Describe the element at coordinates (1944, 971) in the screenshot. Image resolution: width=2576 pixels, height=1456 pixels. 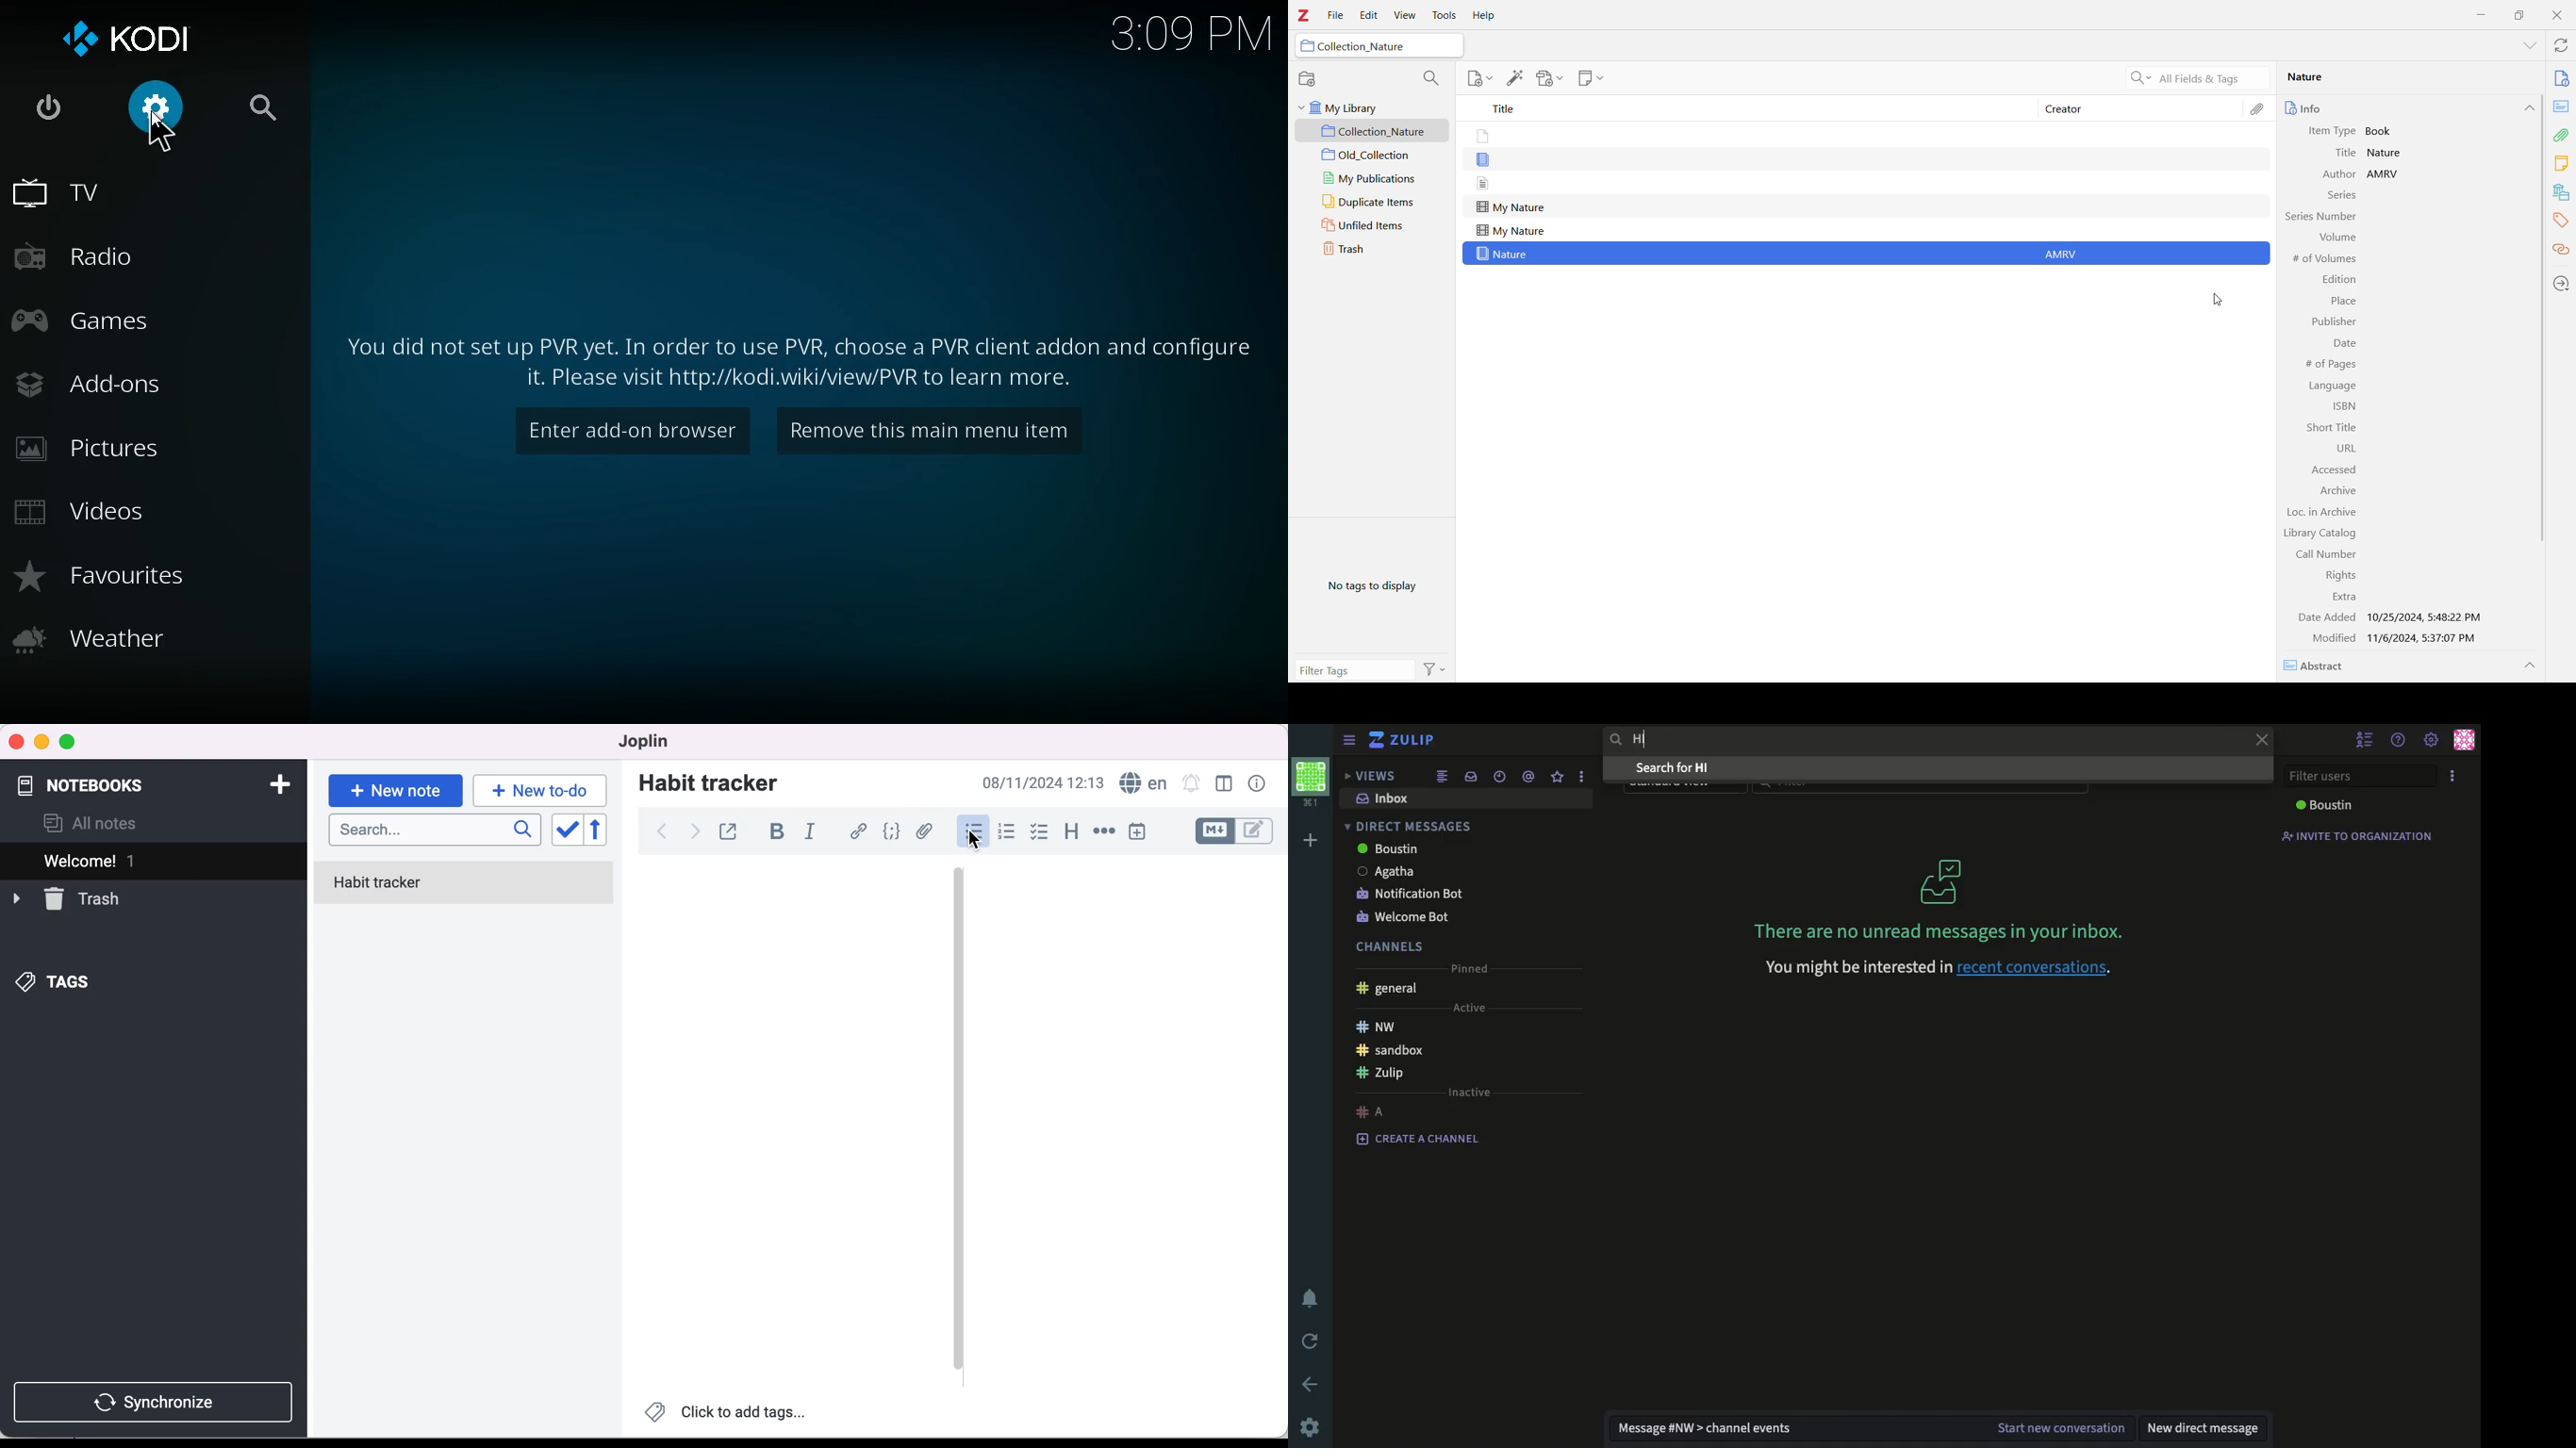
I see `You might be interested in recent conversations.` at that location.